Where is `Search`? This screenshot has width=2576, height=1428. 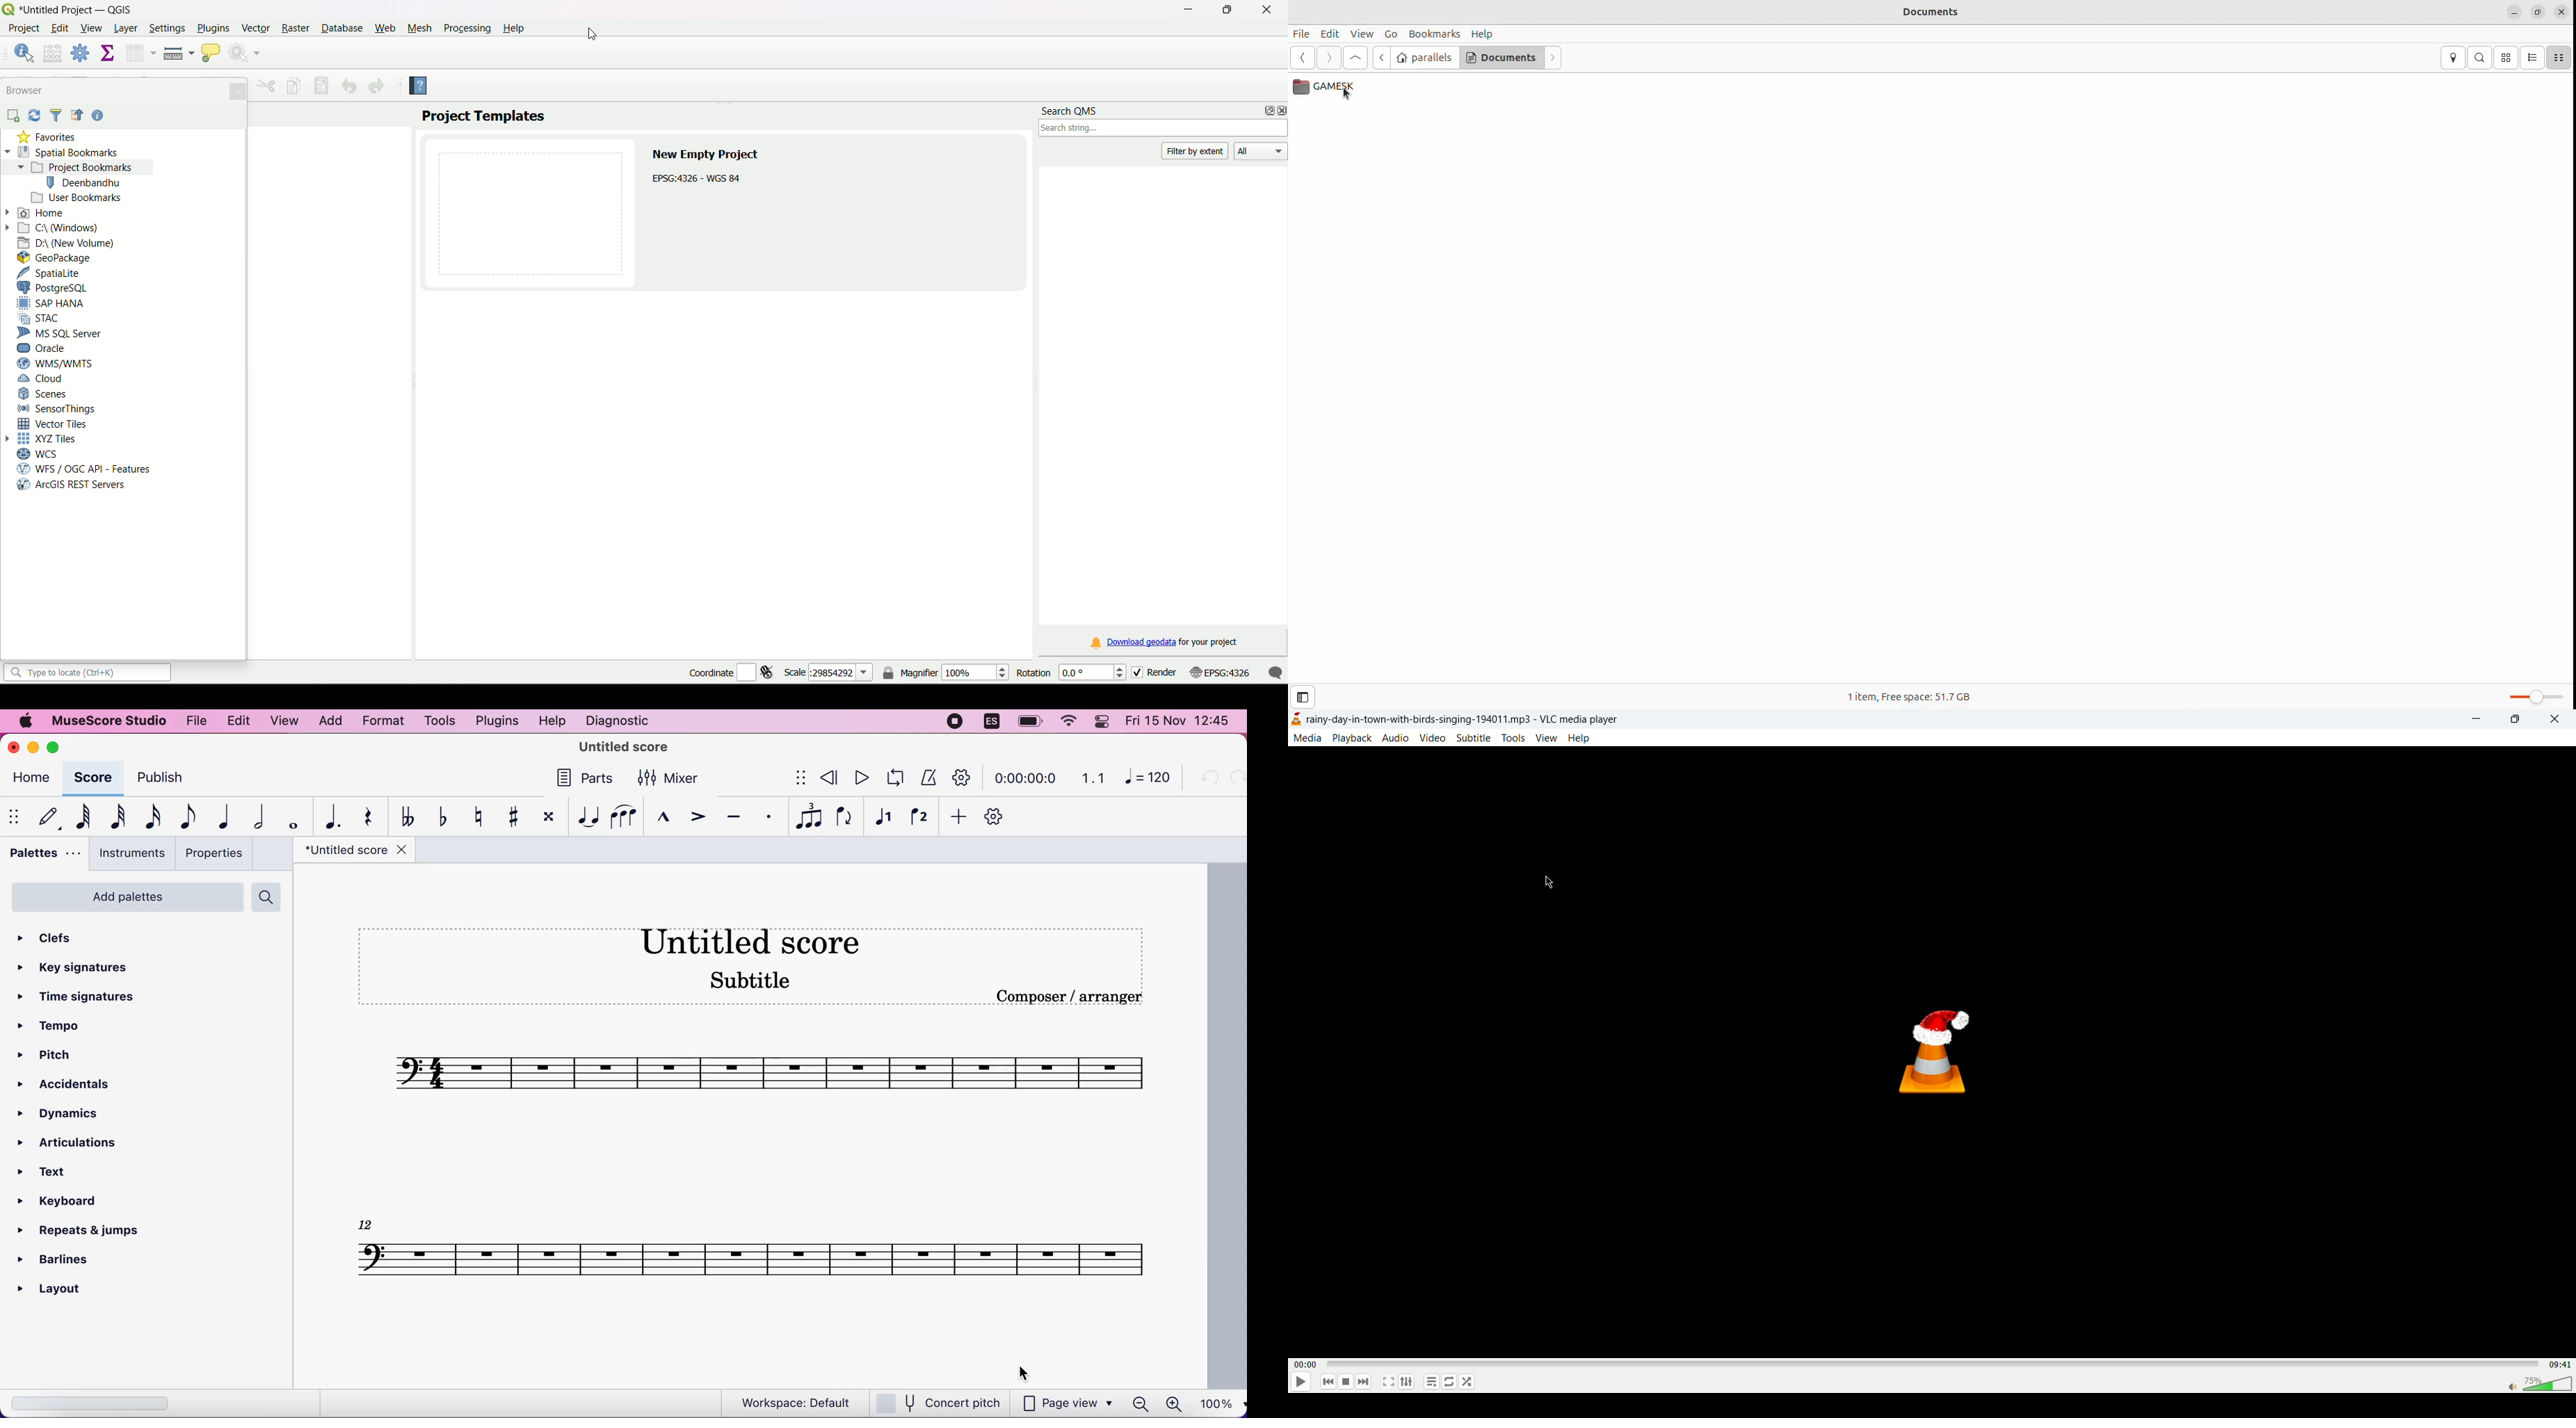
Search is located at coordinates (268, 896).